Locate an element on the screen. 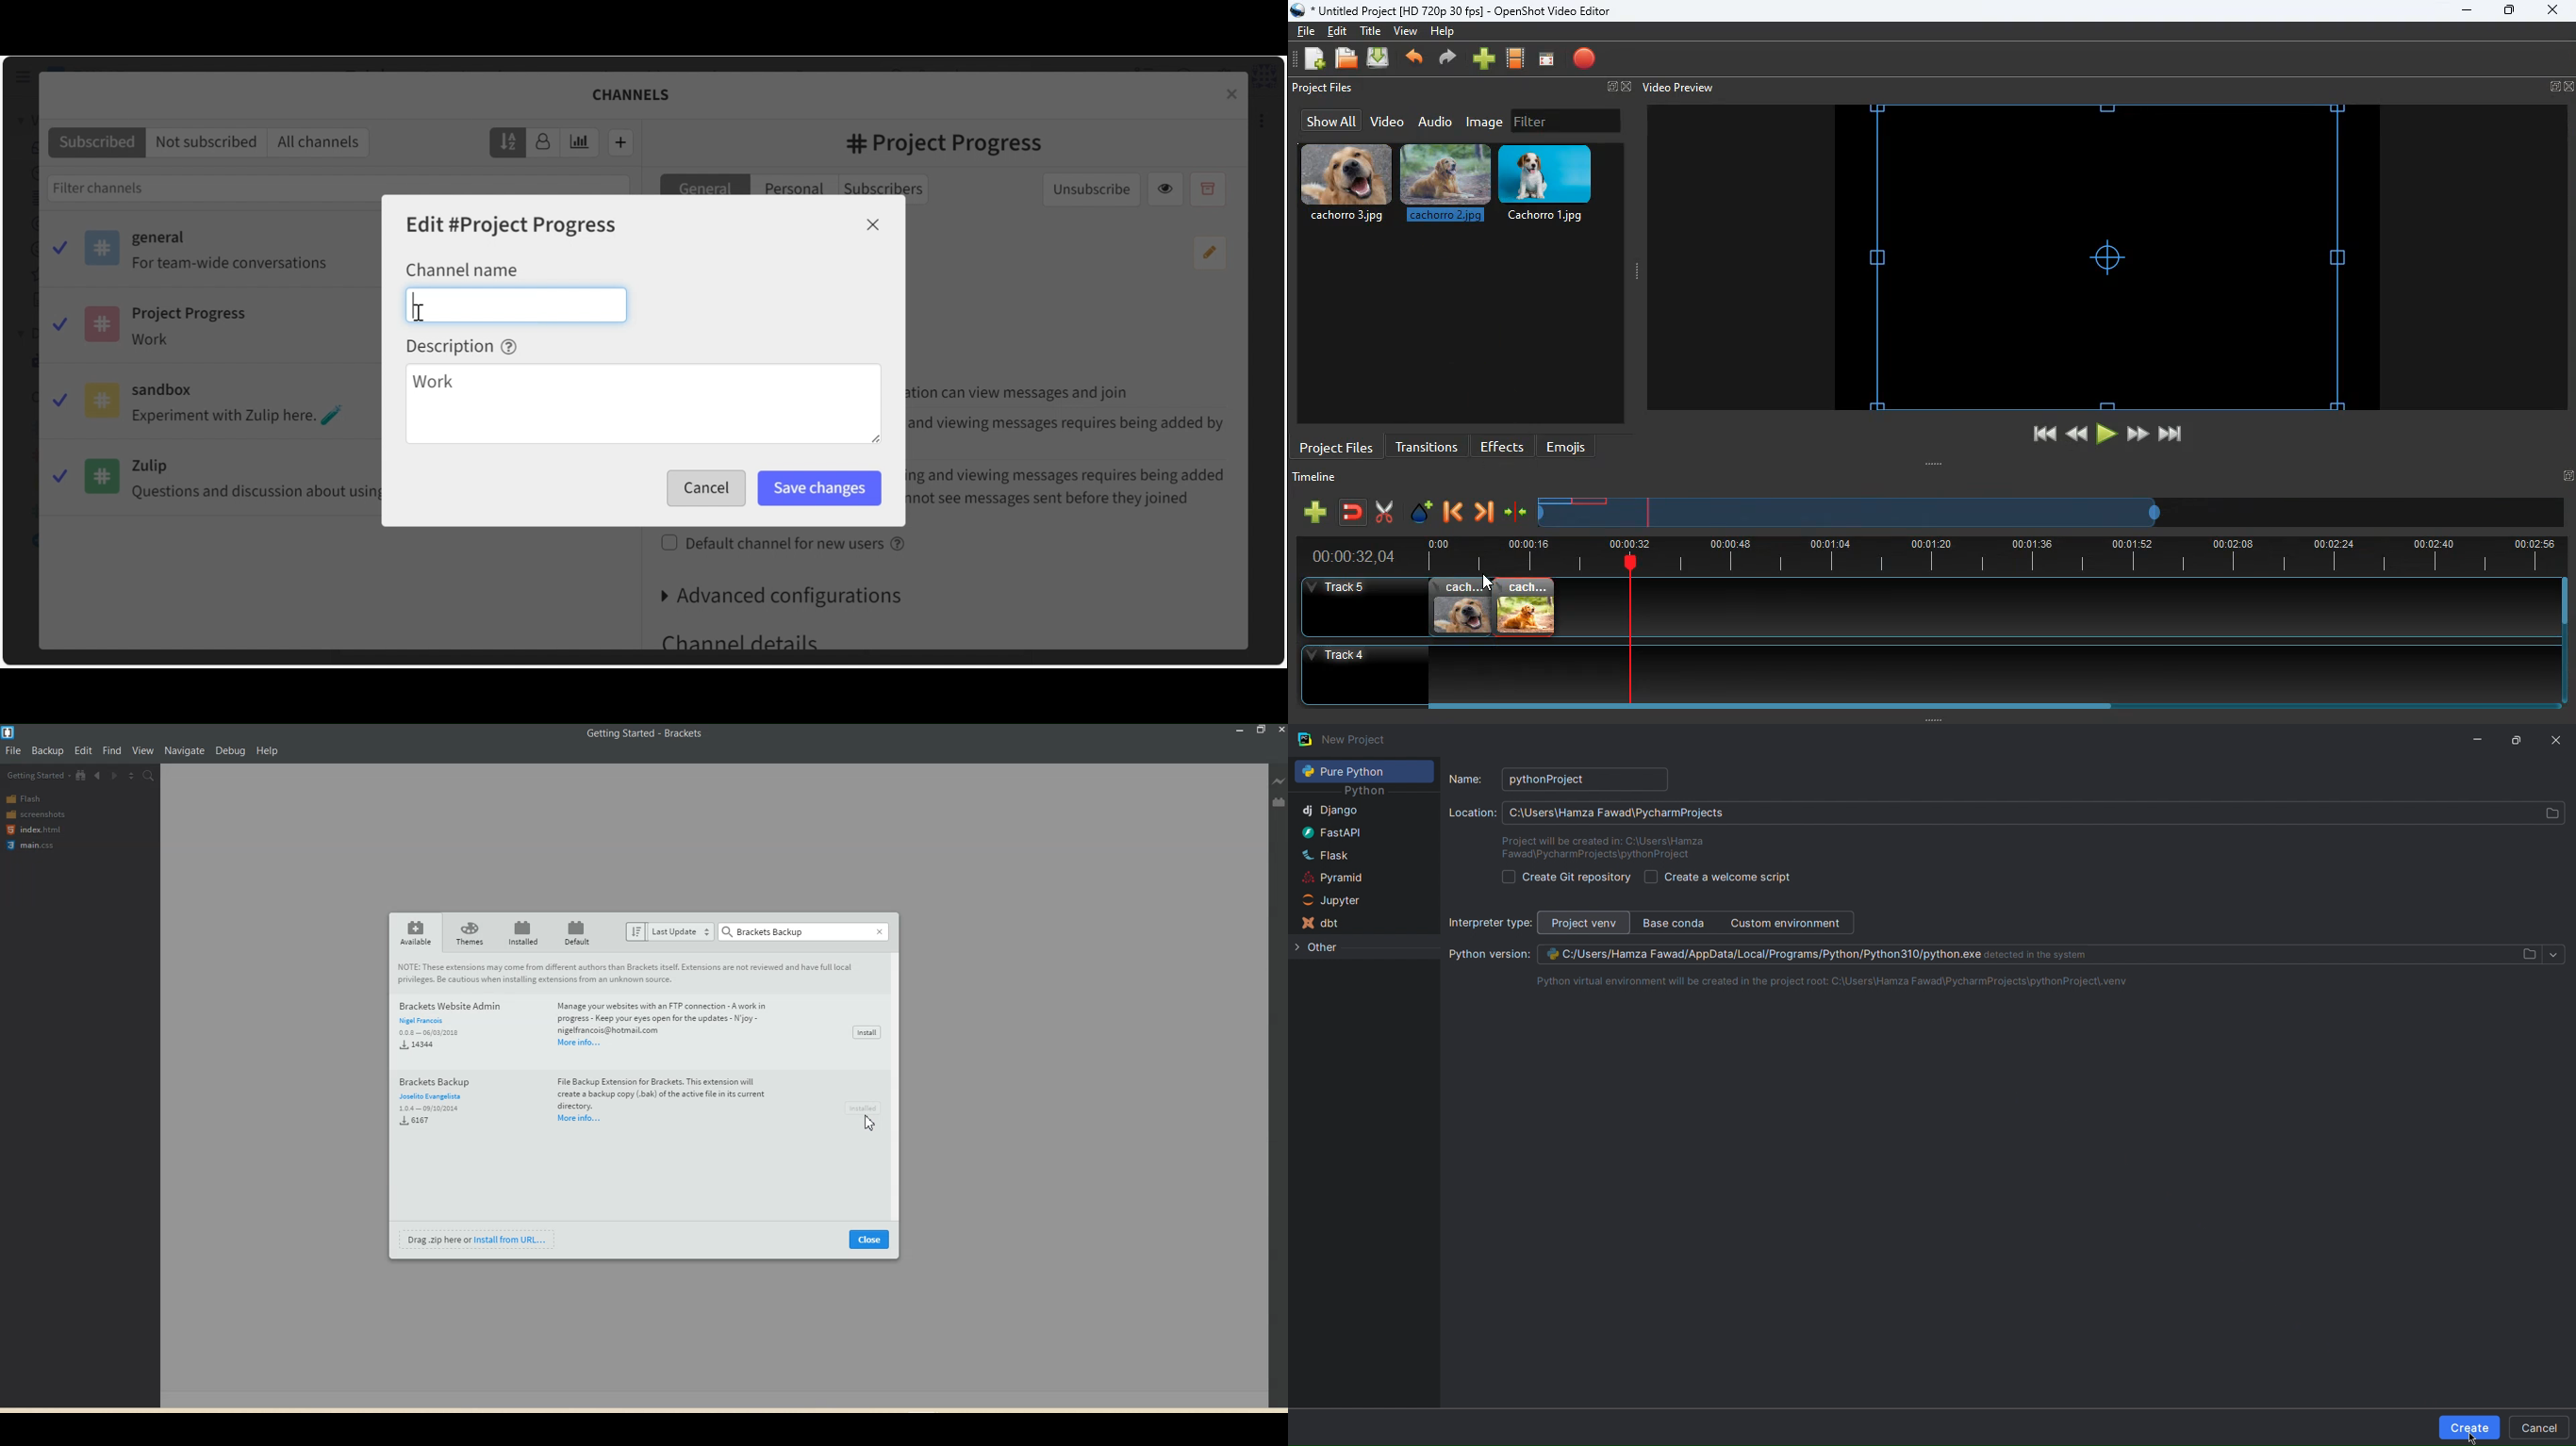  beggining is located at coordinates (2036, 435).